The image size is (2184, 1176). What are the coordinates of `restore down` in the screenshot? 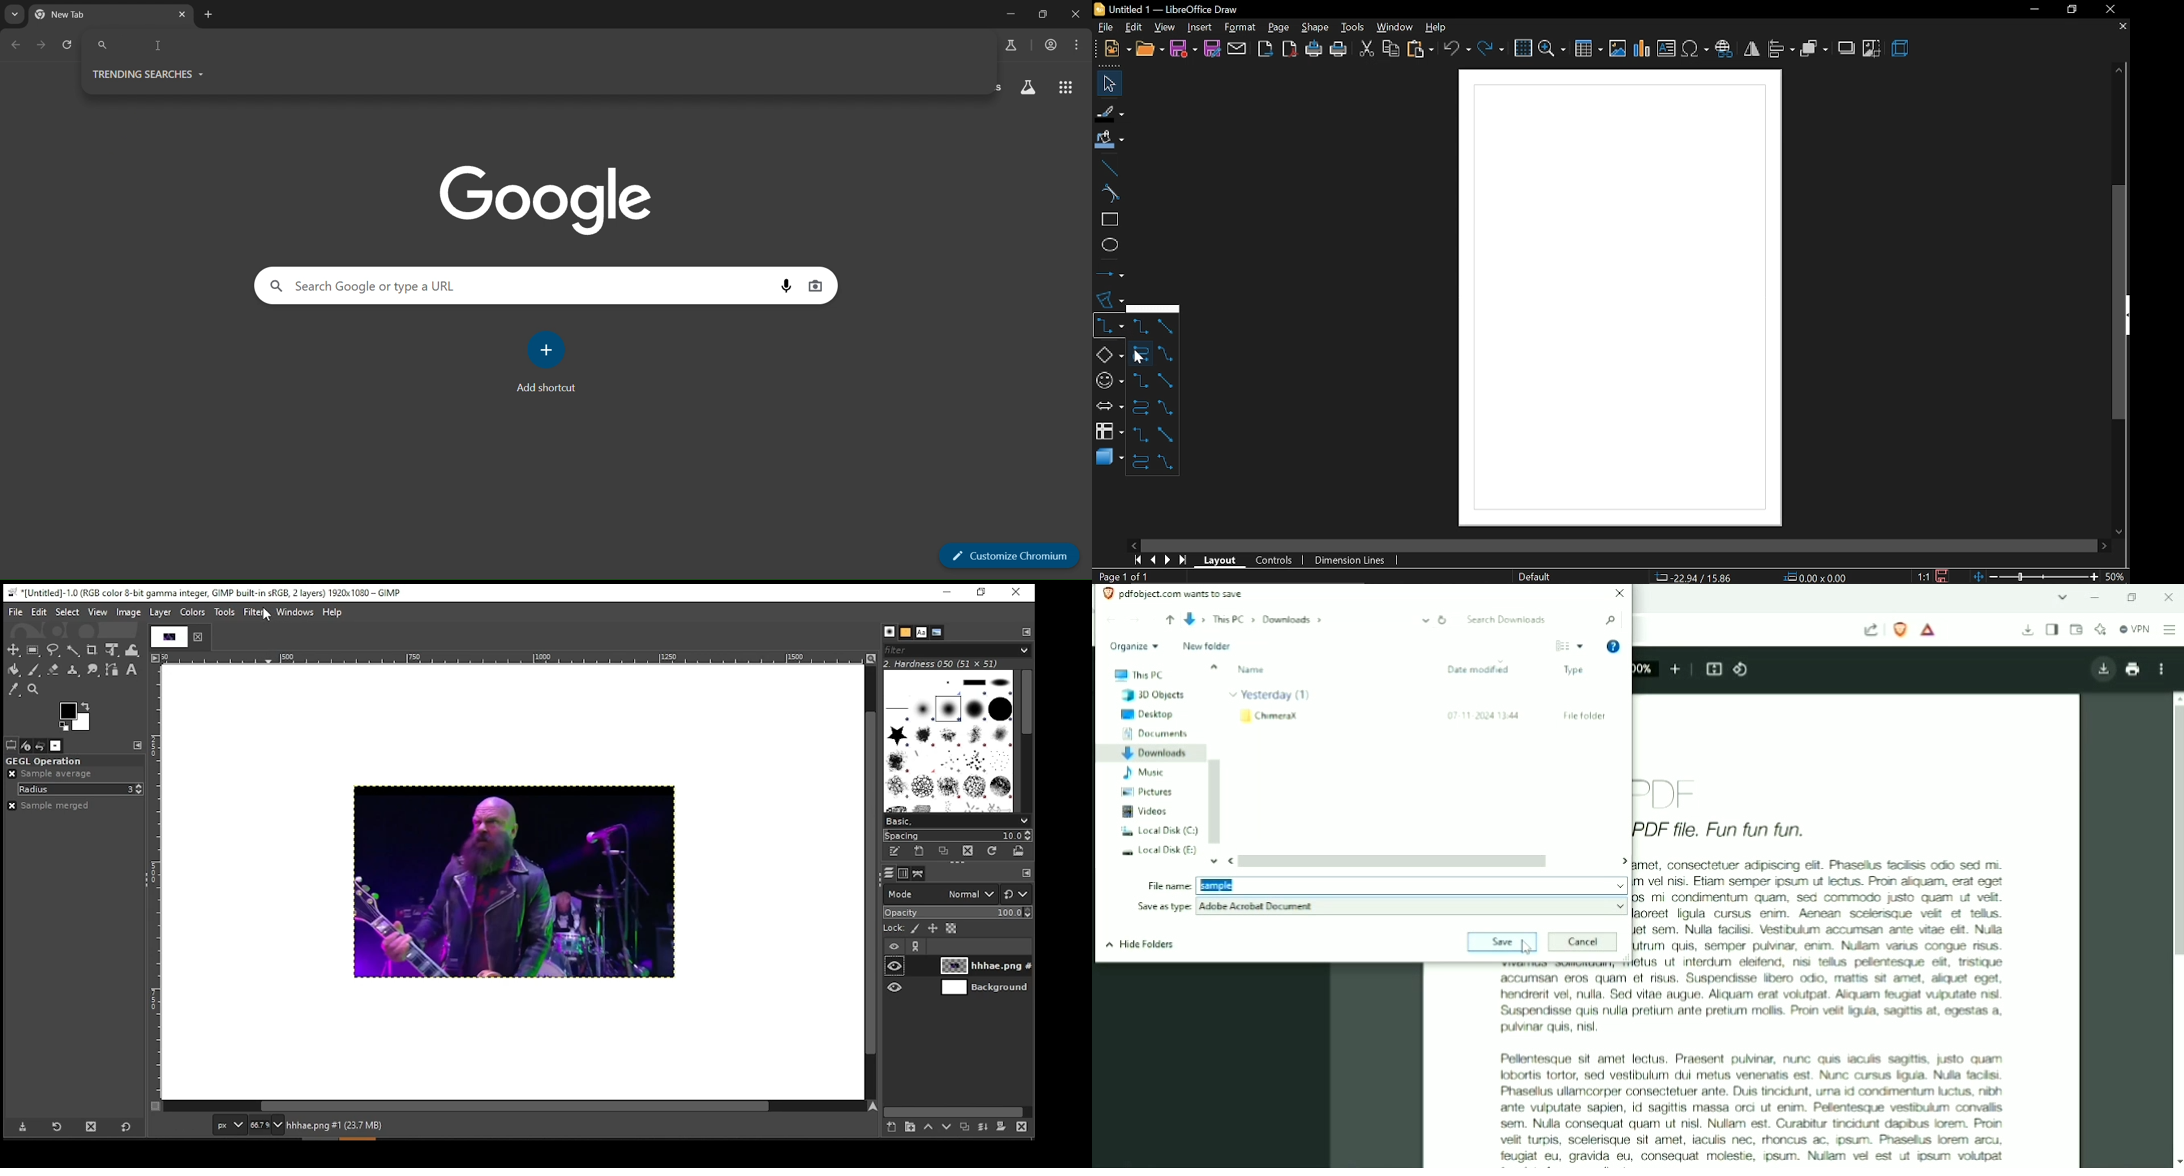 It's located at (1040, 14).